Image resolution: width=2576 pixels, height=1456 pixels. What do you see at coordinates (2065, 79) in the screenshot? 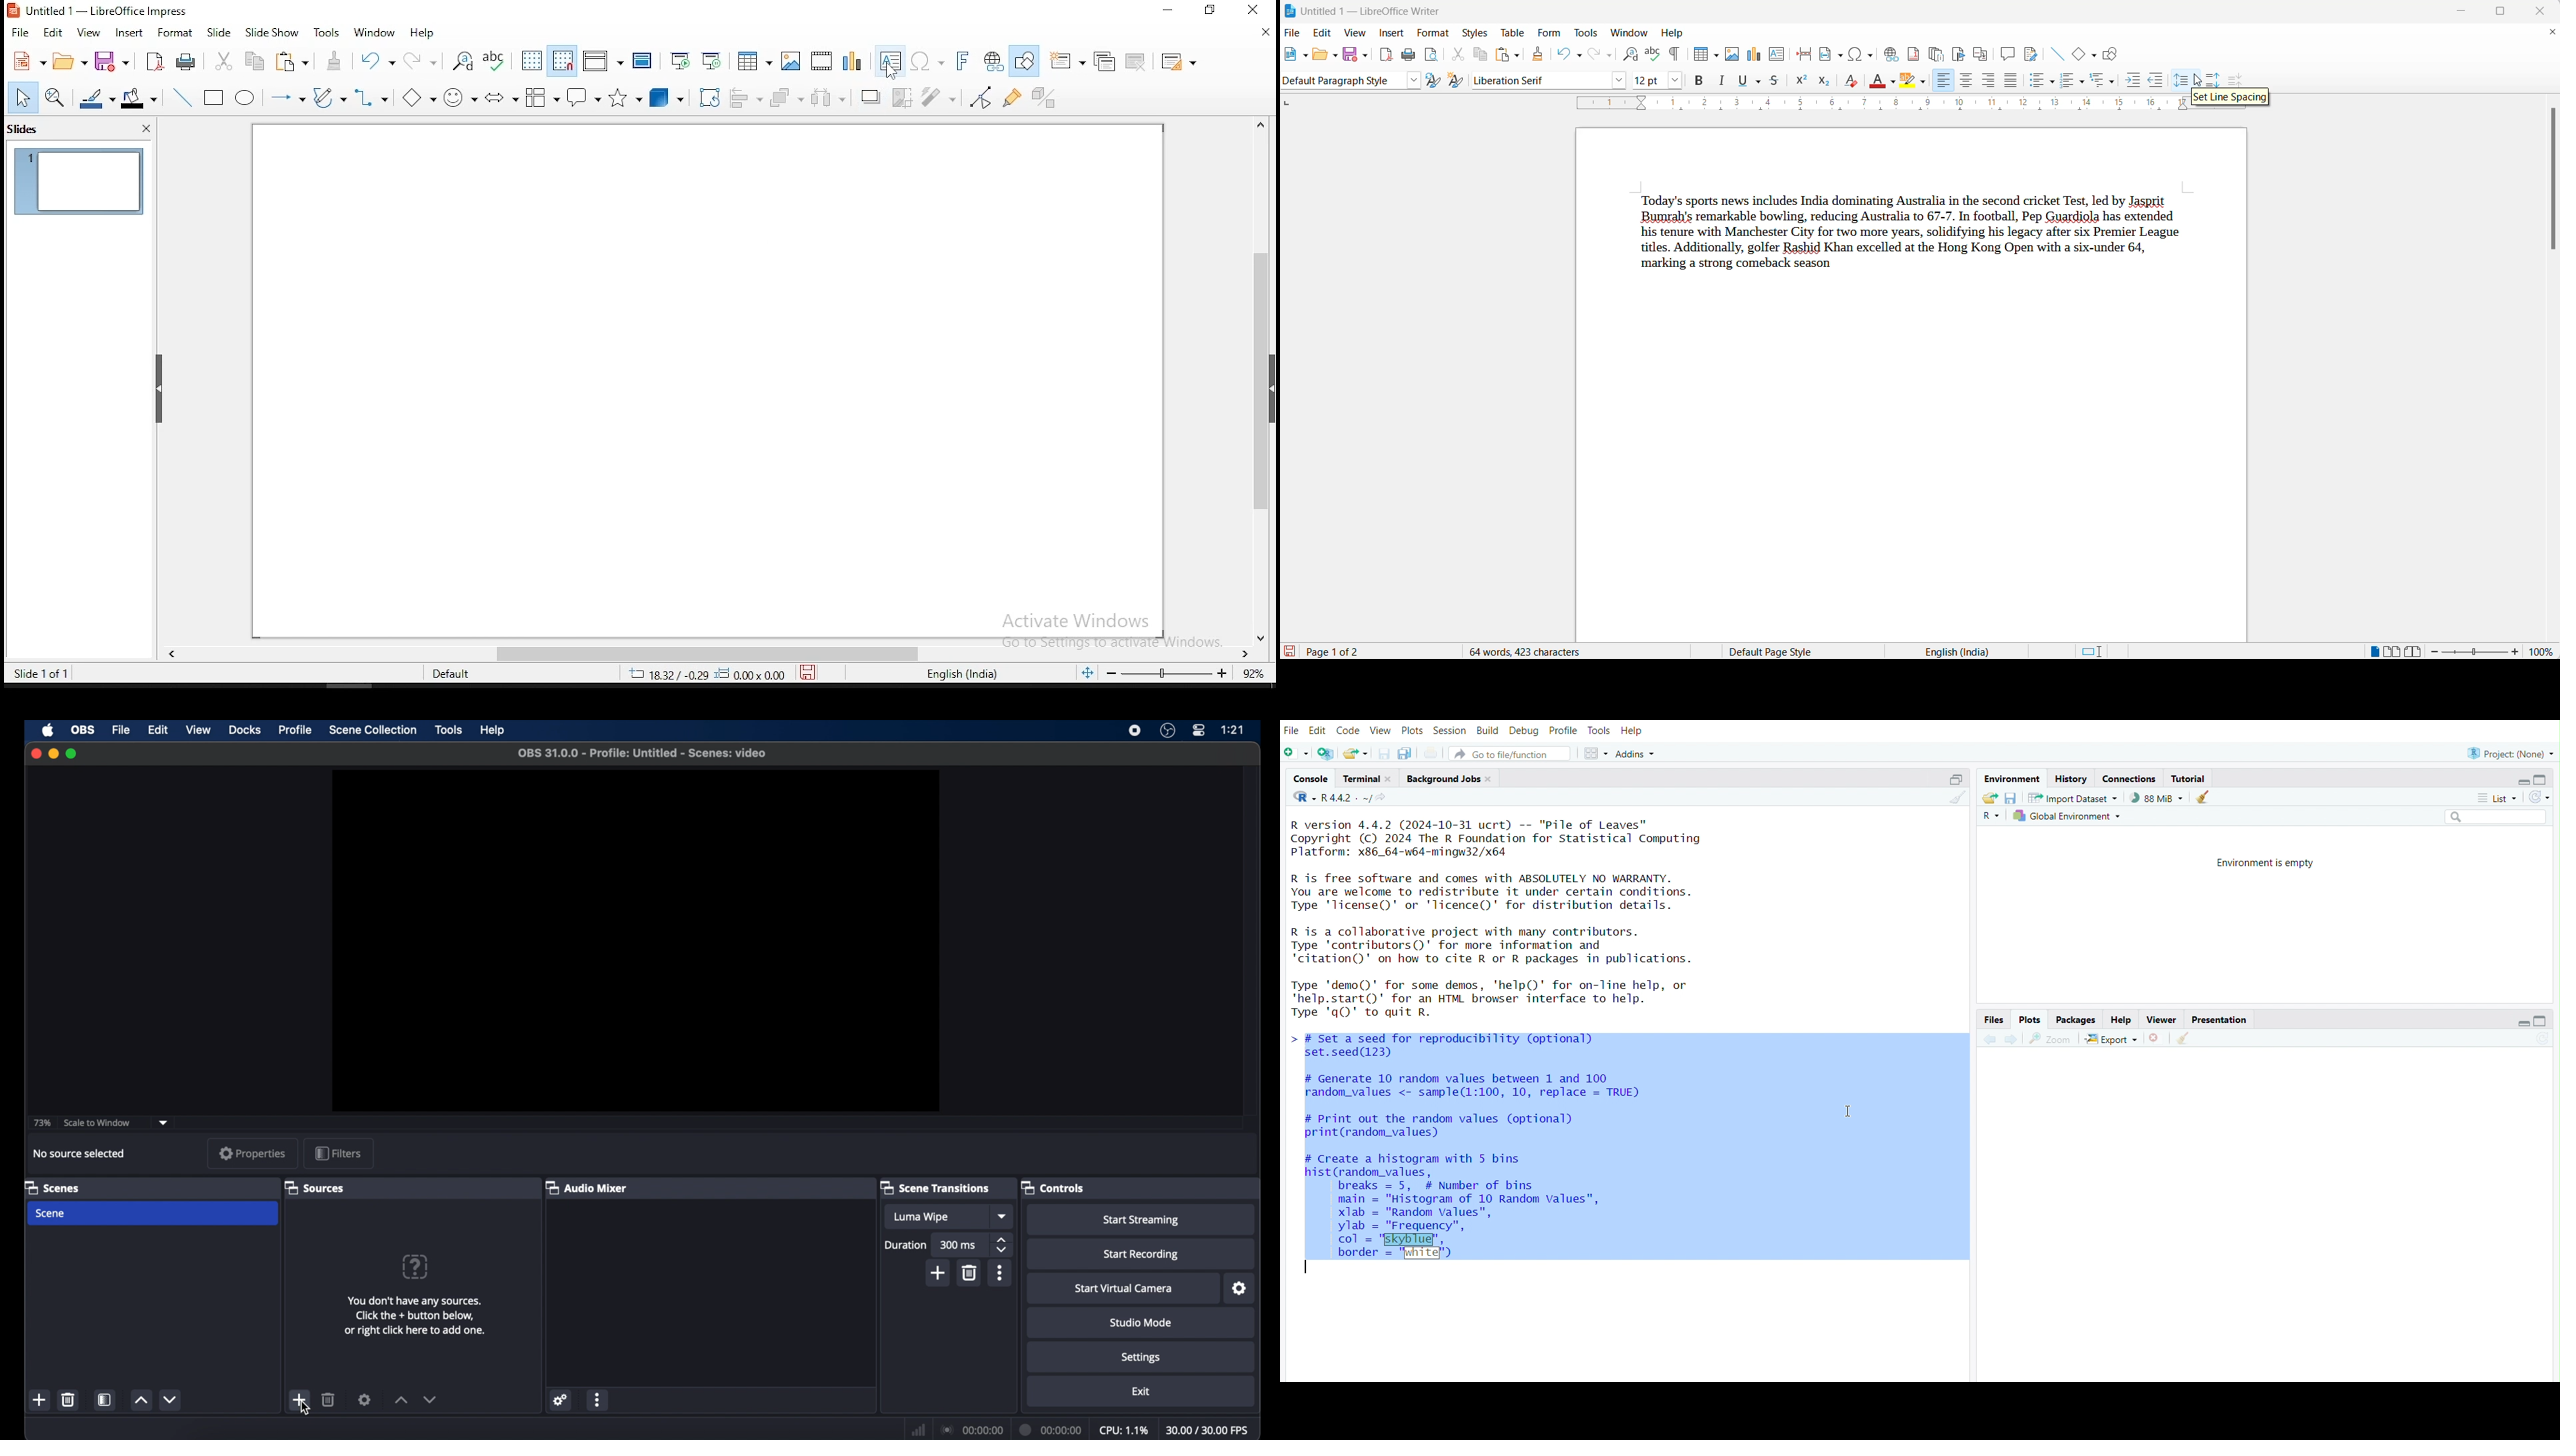
I see `toggle ordered list` at bounding box center [2065, 79].